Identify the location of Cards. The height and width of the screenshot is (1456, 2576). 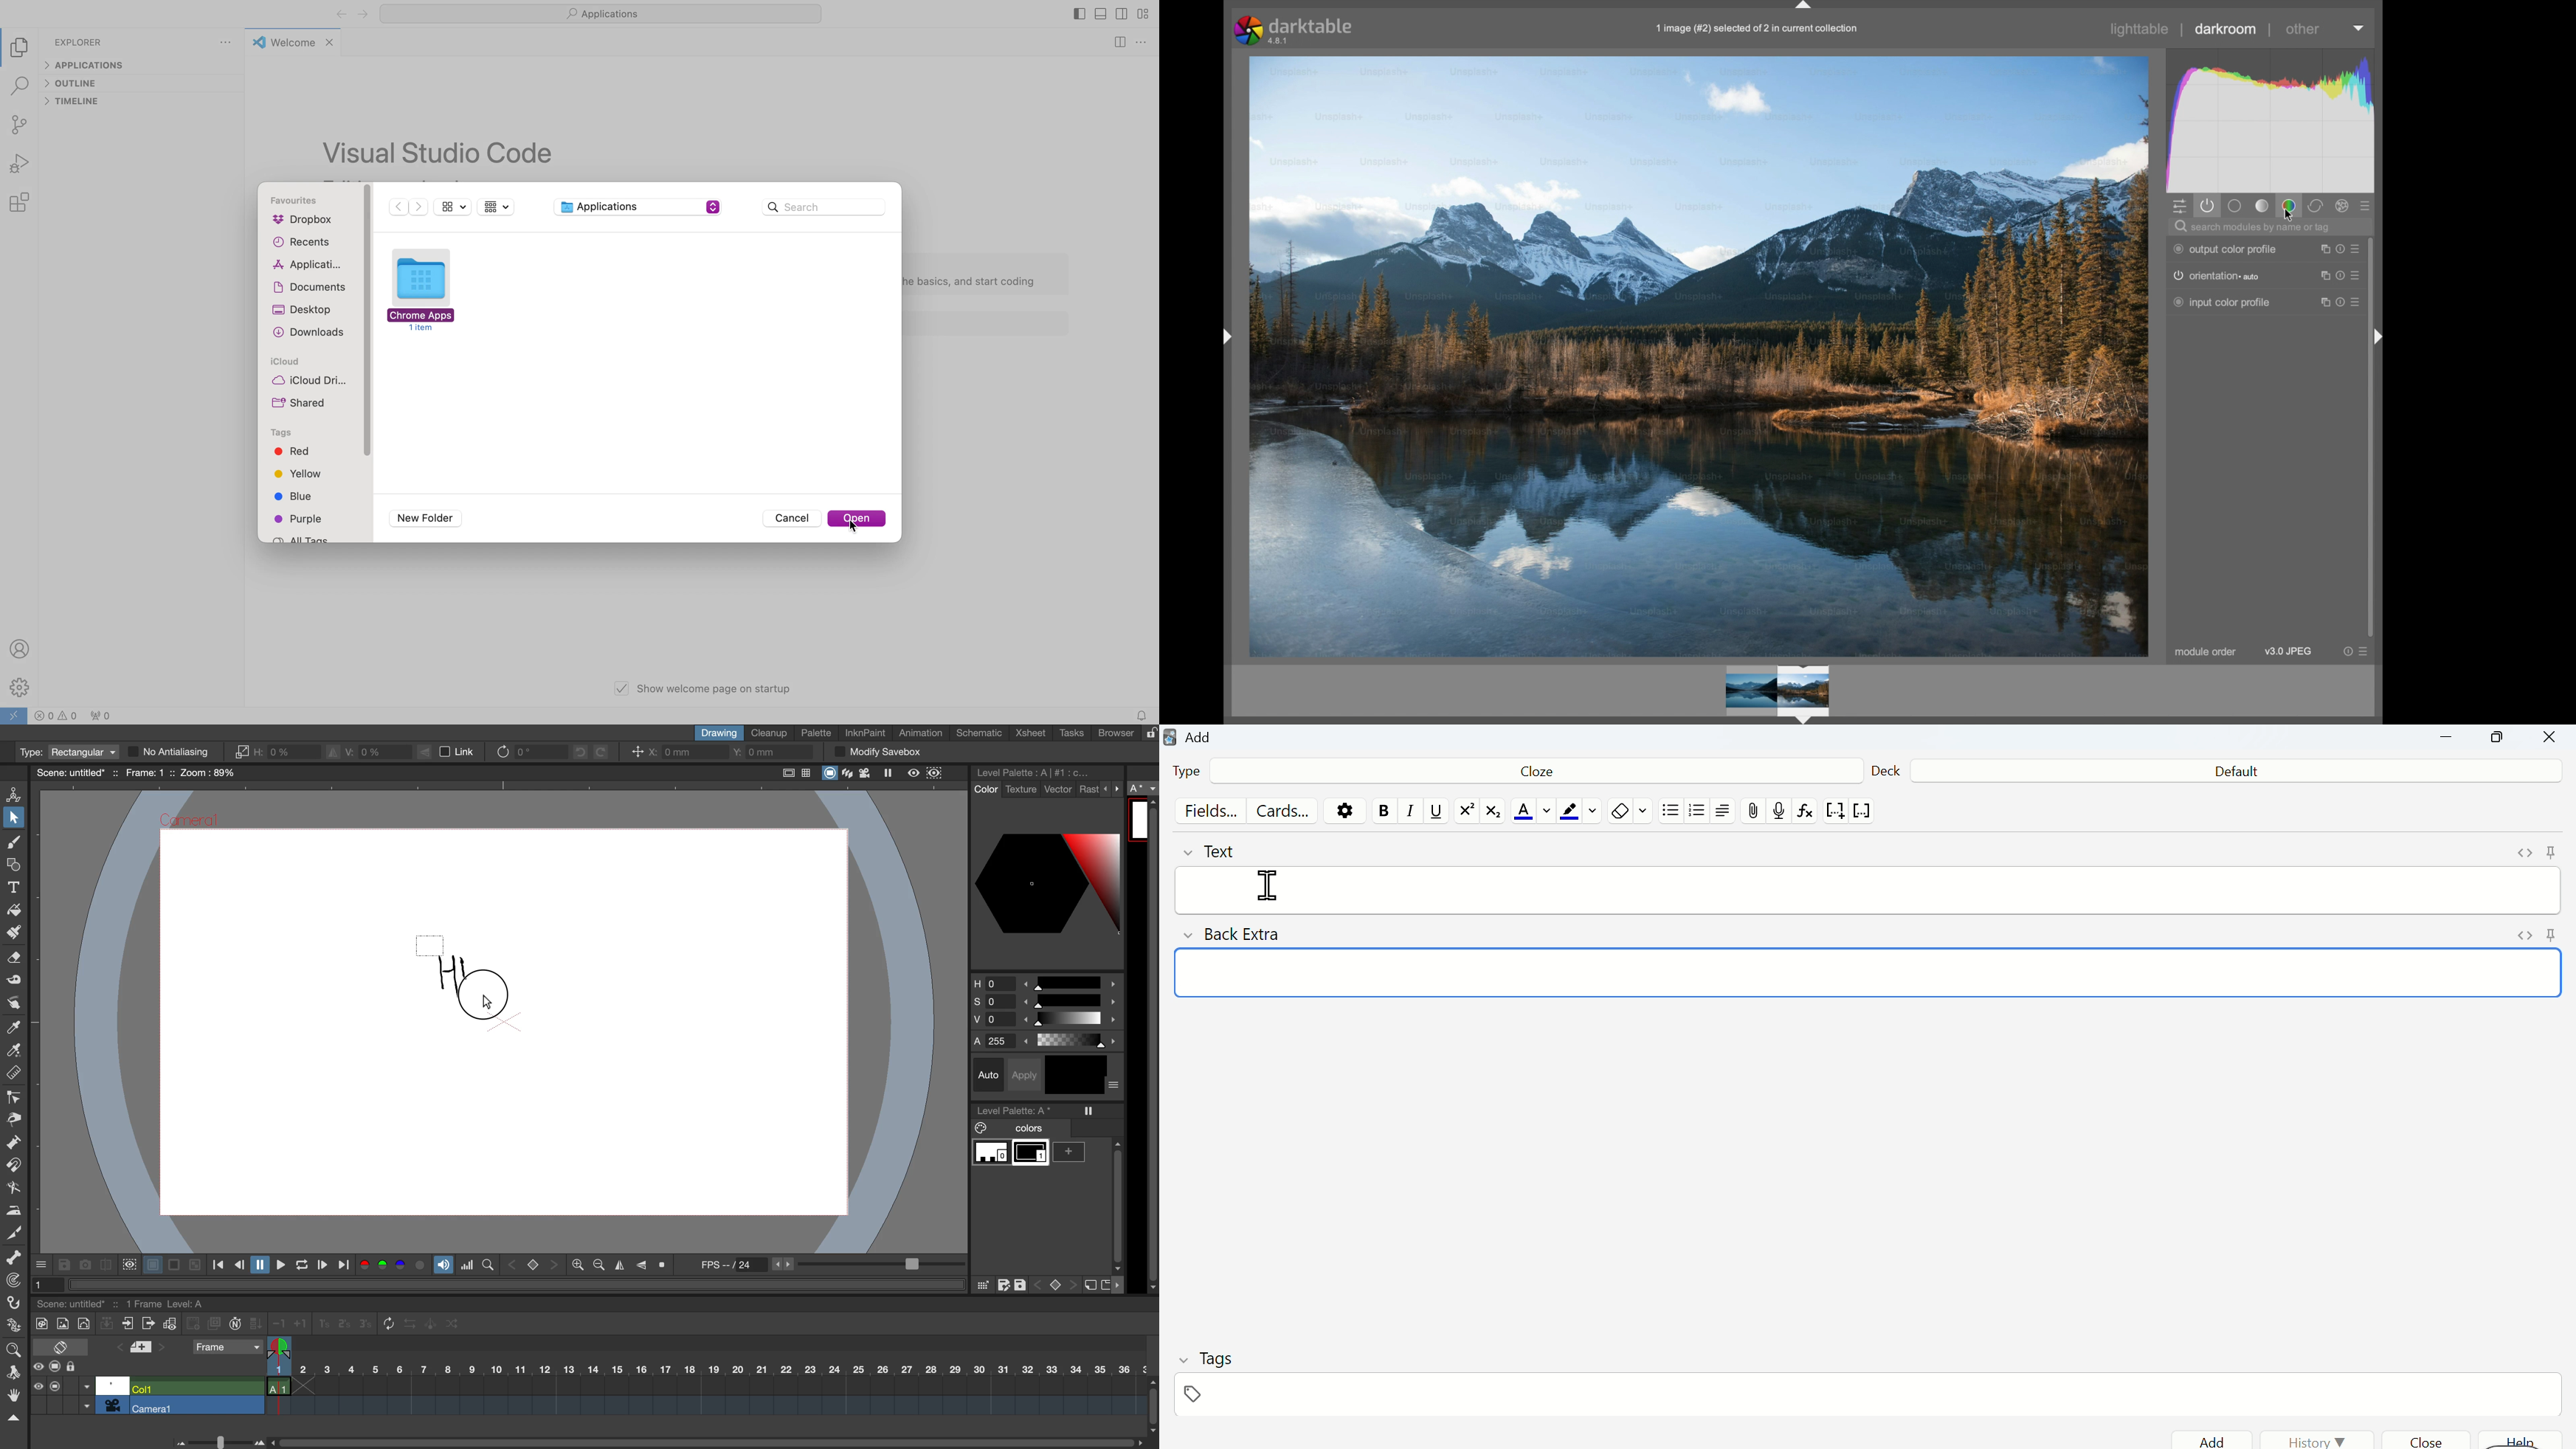
(1282, 812).